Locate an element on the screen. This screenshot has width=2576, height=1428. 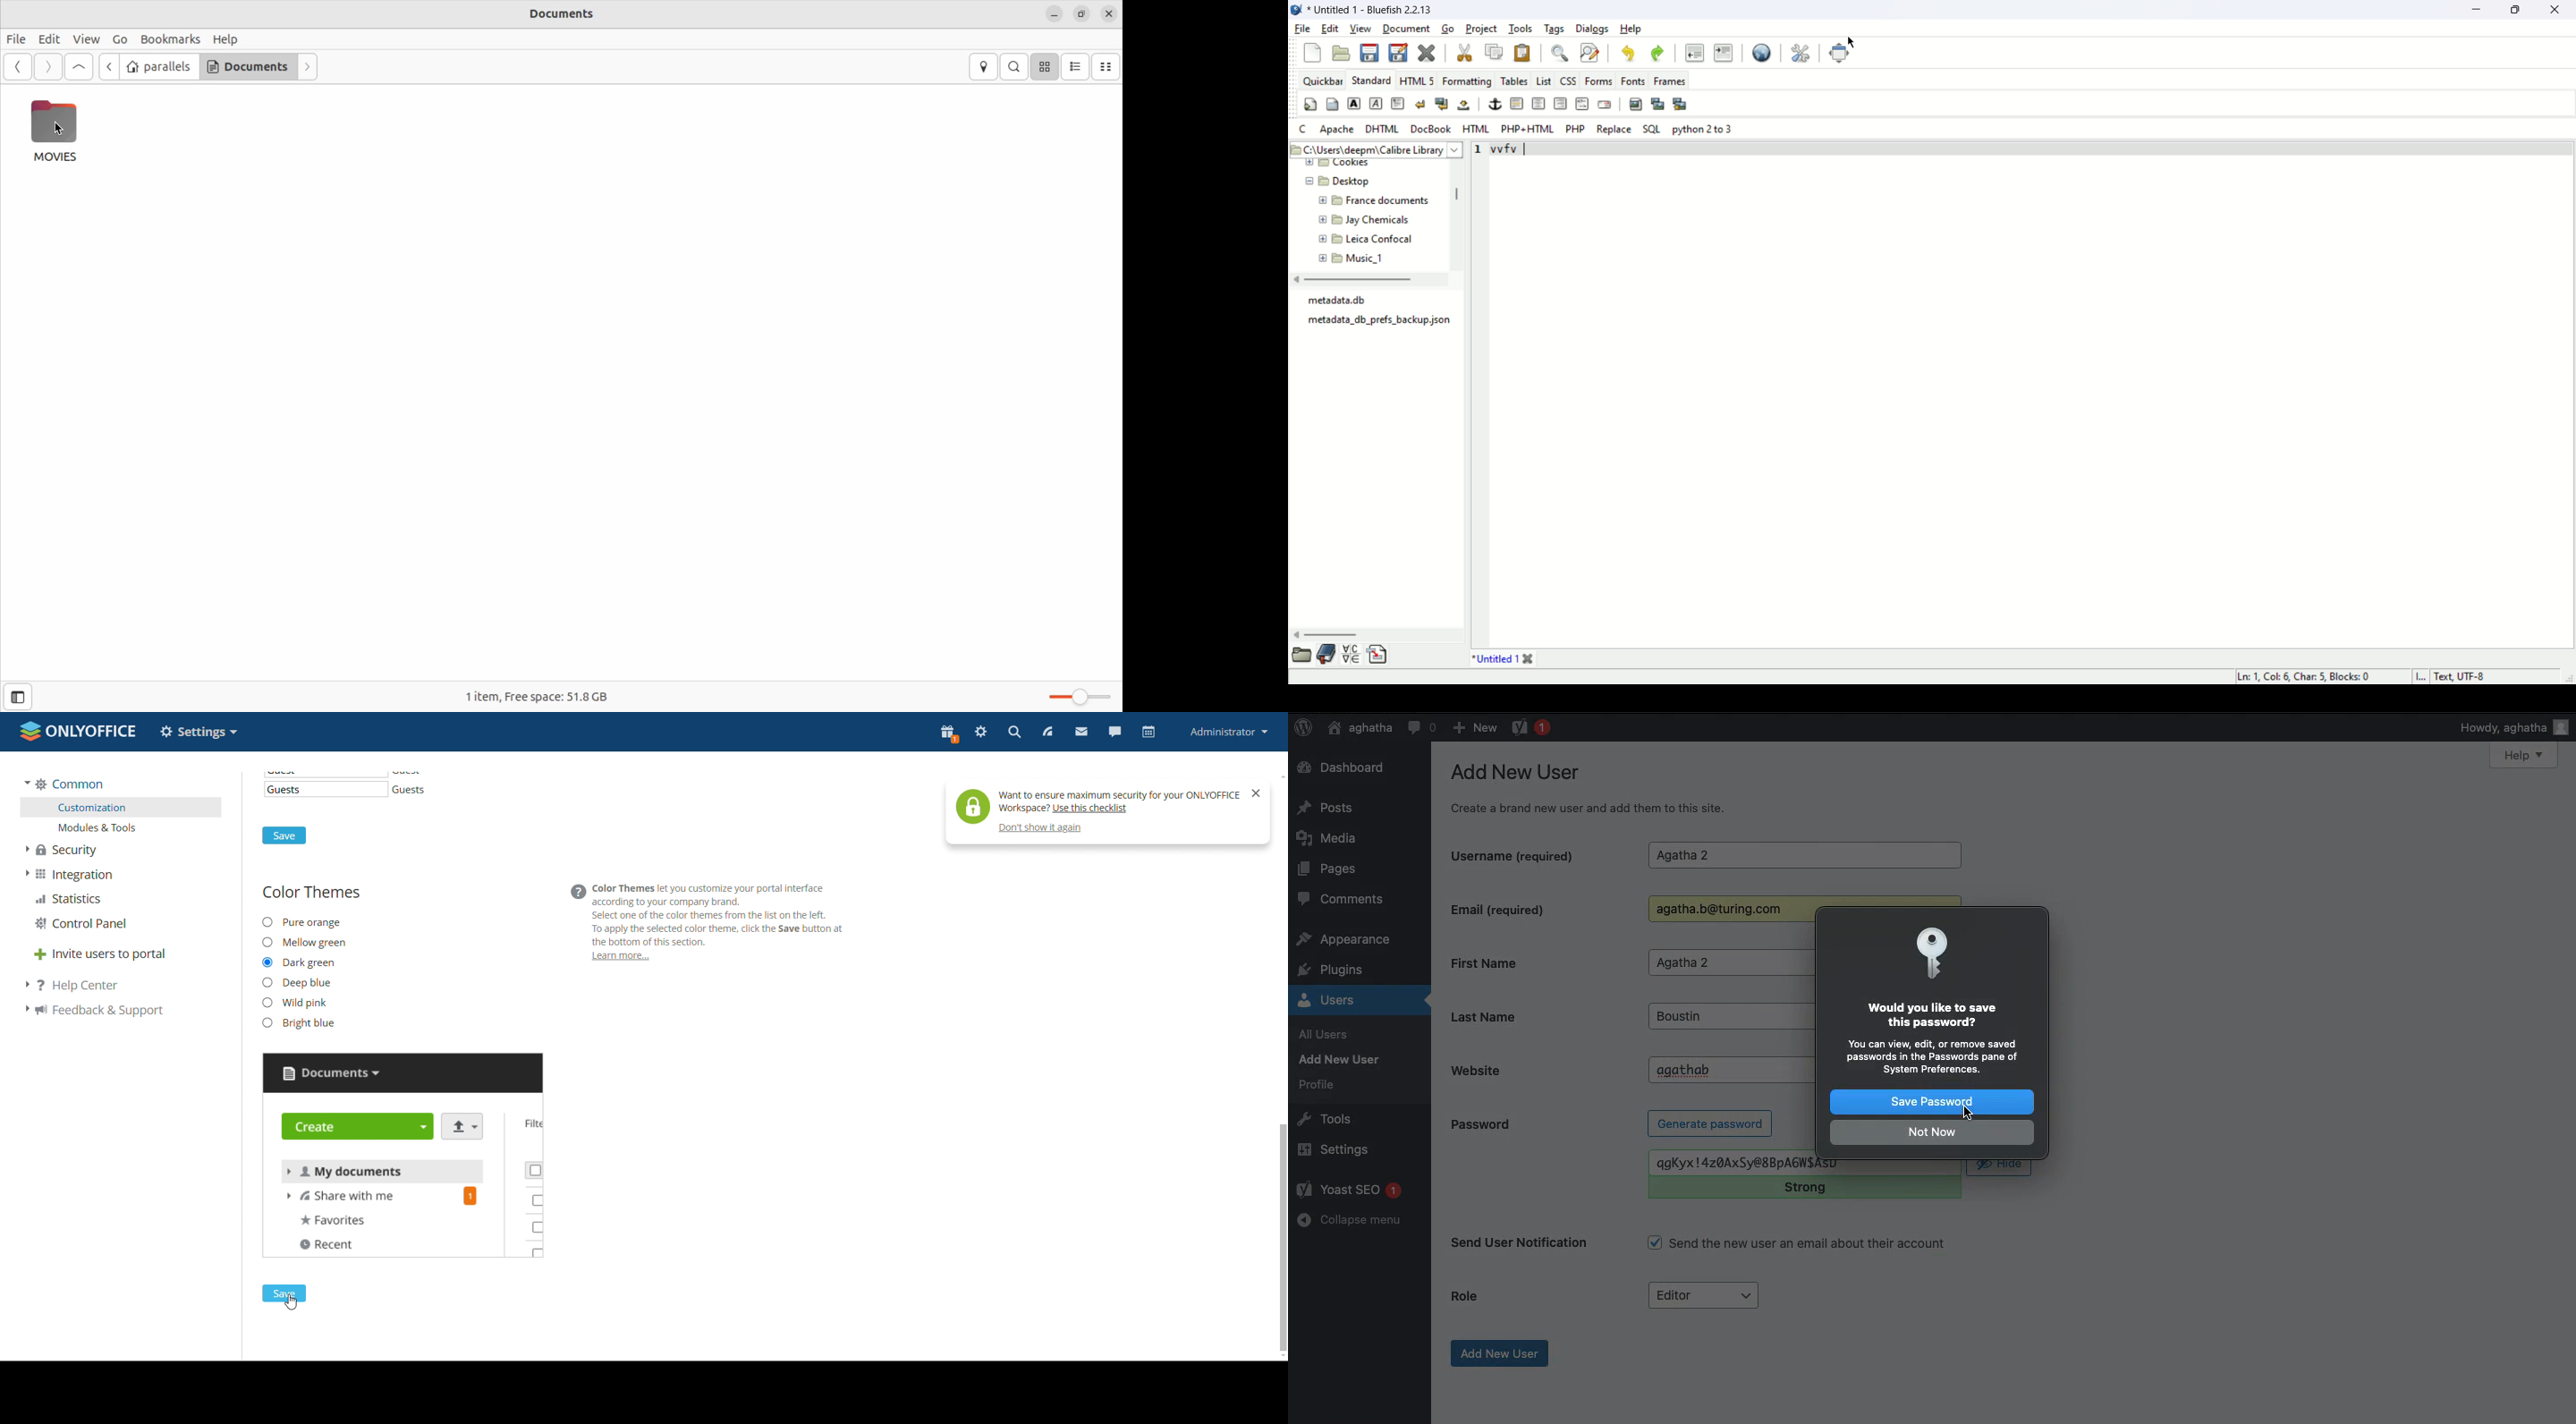
Username (required) is located at coordinates (1529, 854).